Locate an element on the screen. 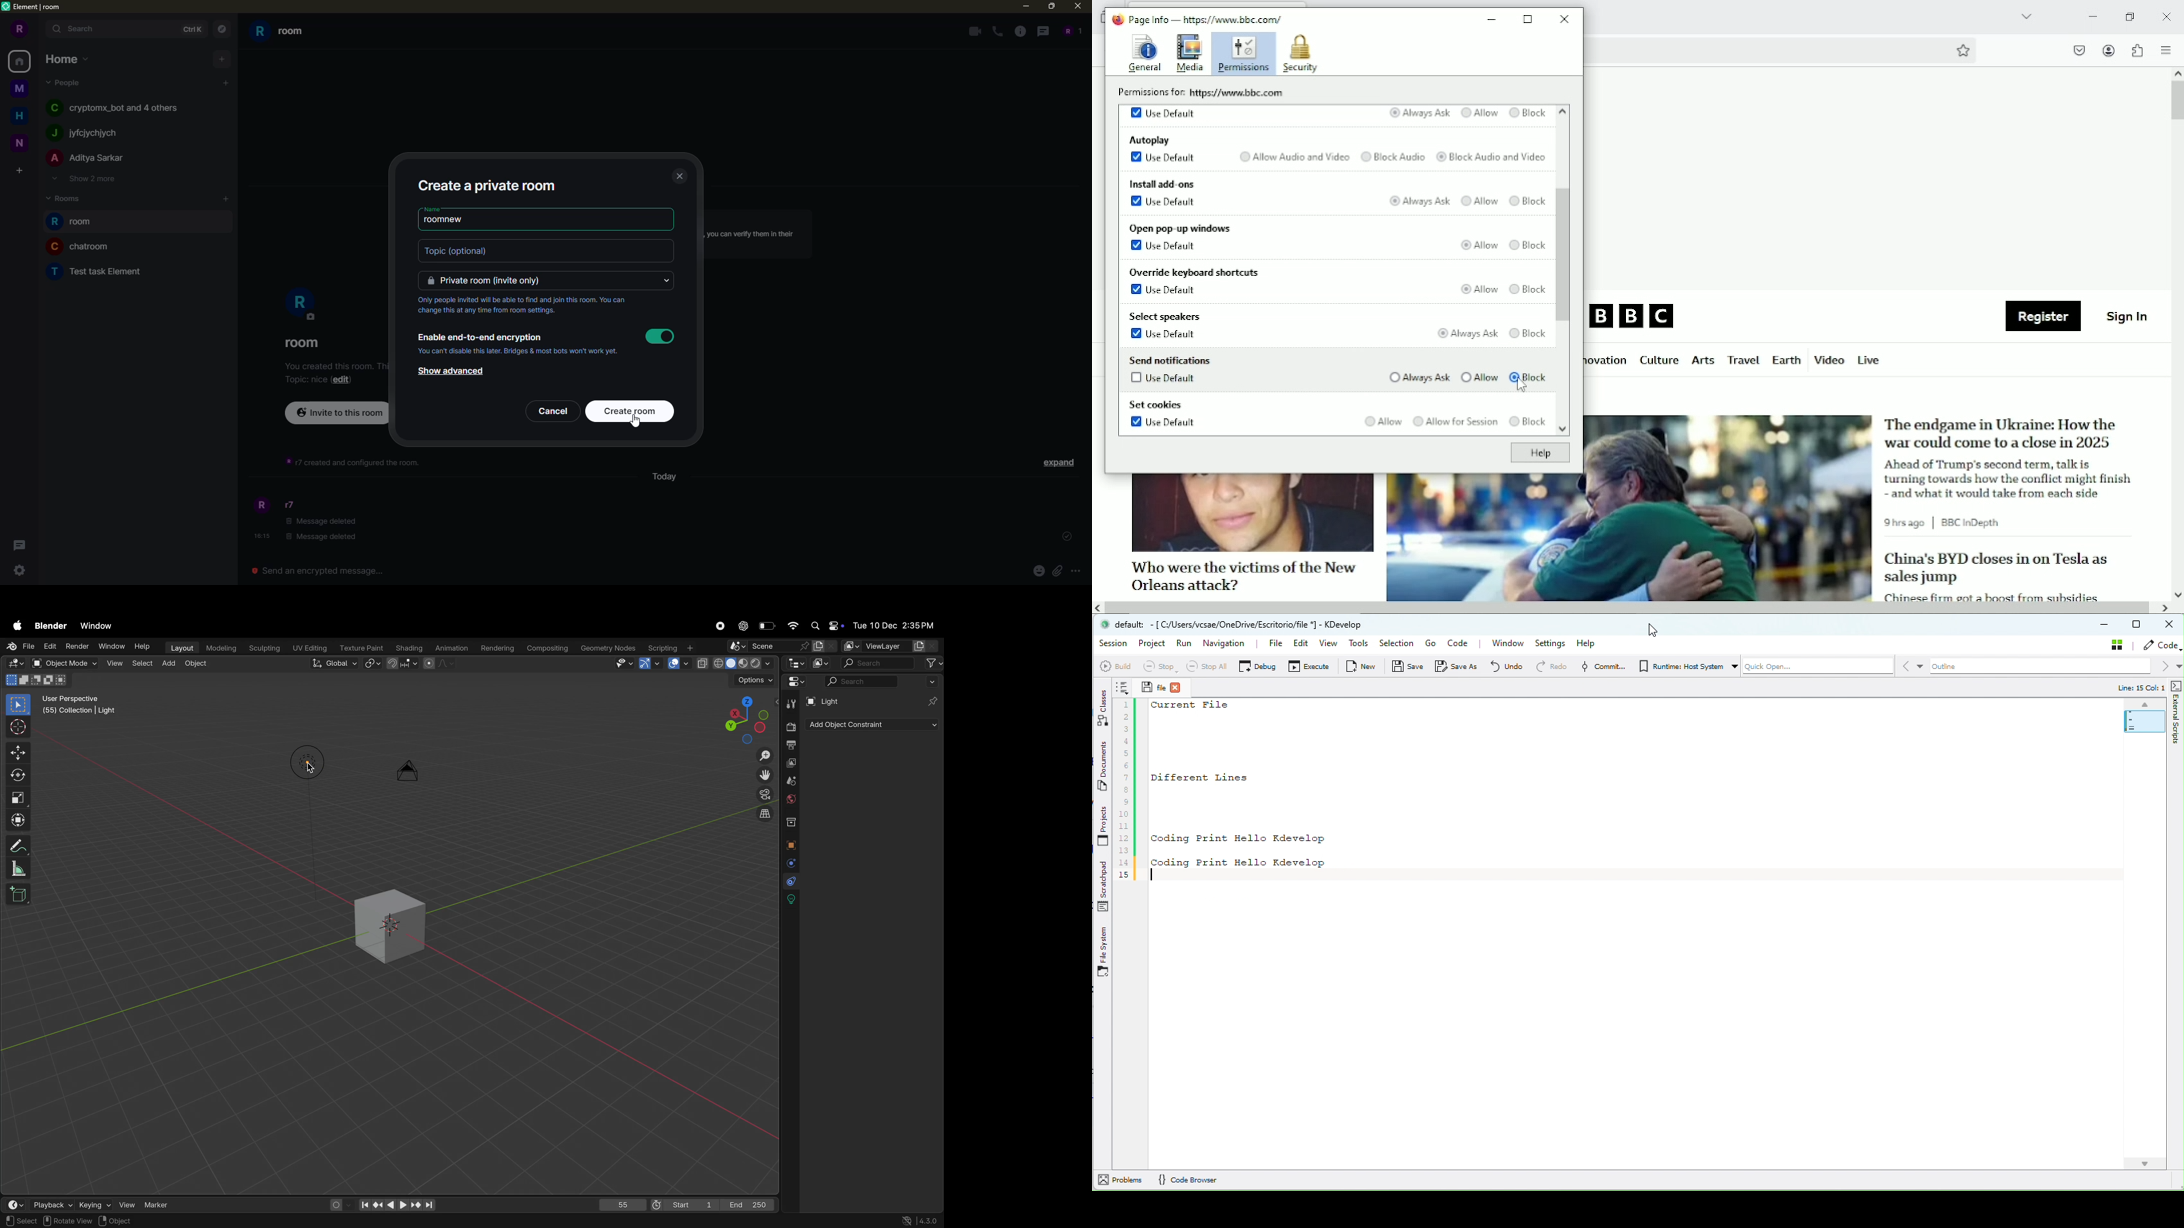 The width and height of the screenshot is (2184, 1232). invite to this room is located at coordinates (338, 414).